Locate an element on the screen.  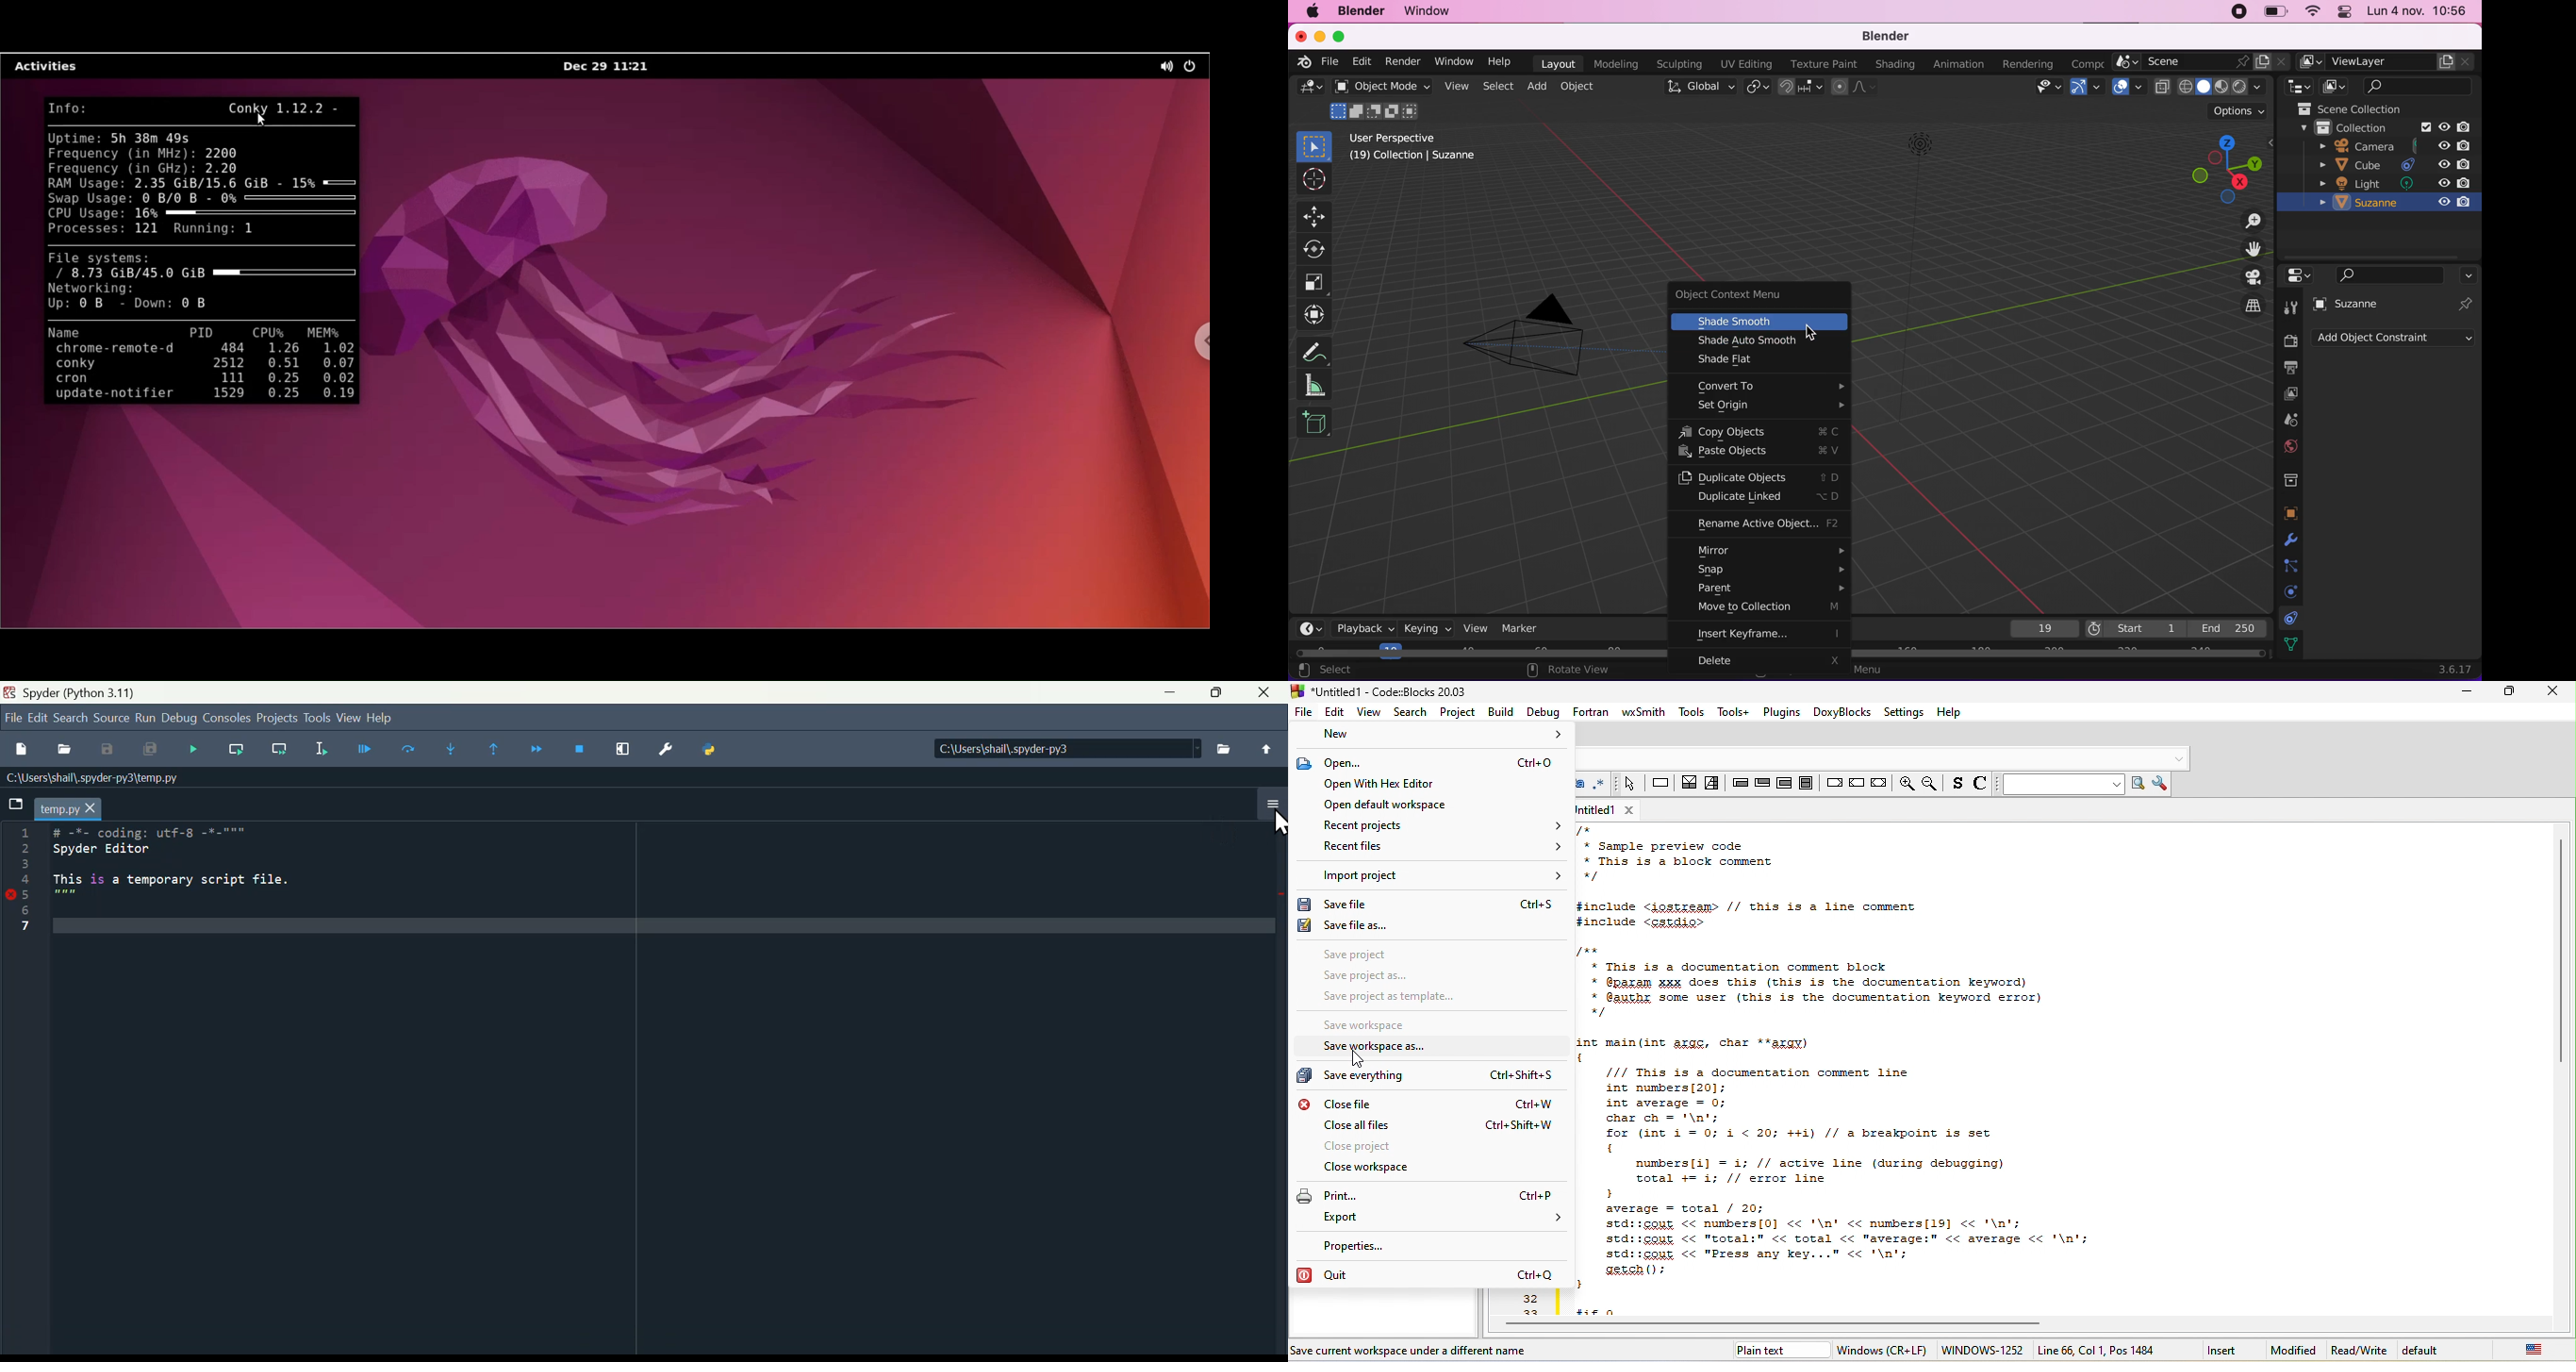
spyder (Python 3.11) is located at coordinates (87, 694).